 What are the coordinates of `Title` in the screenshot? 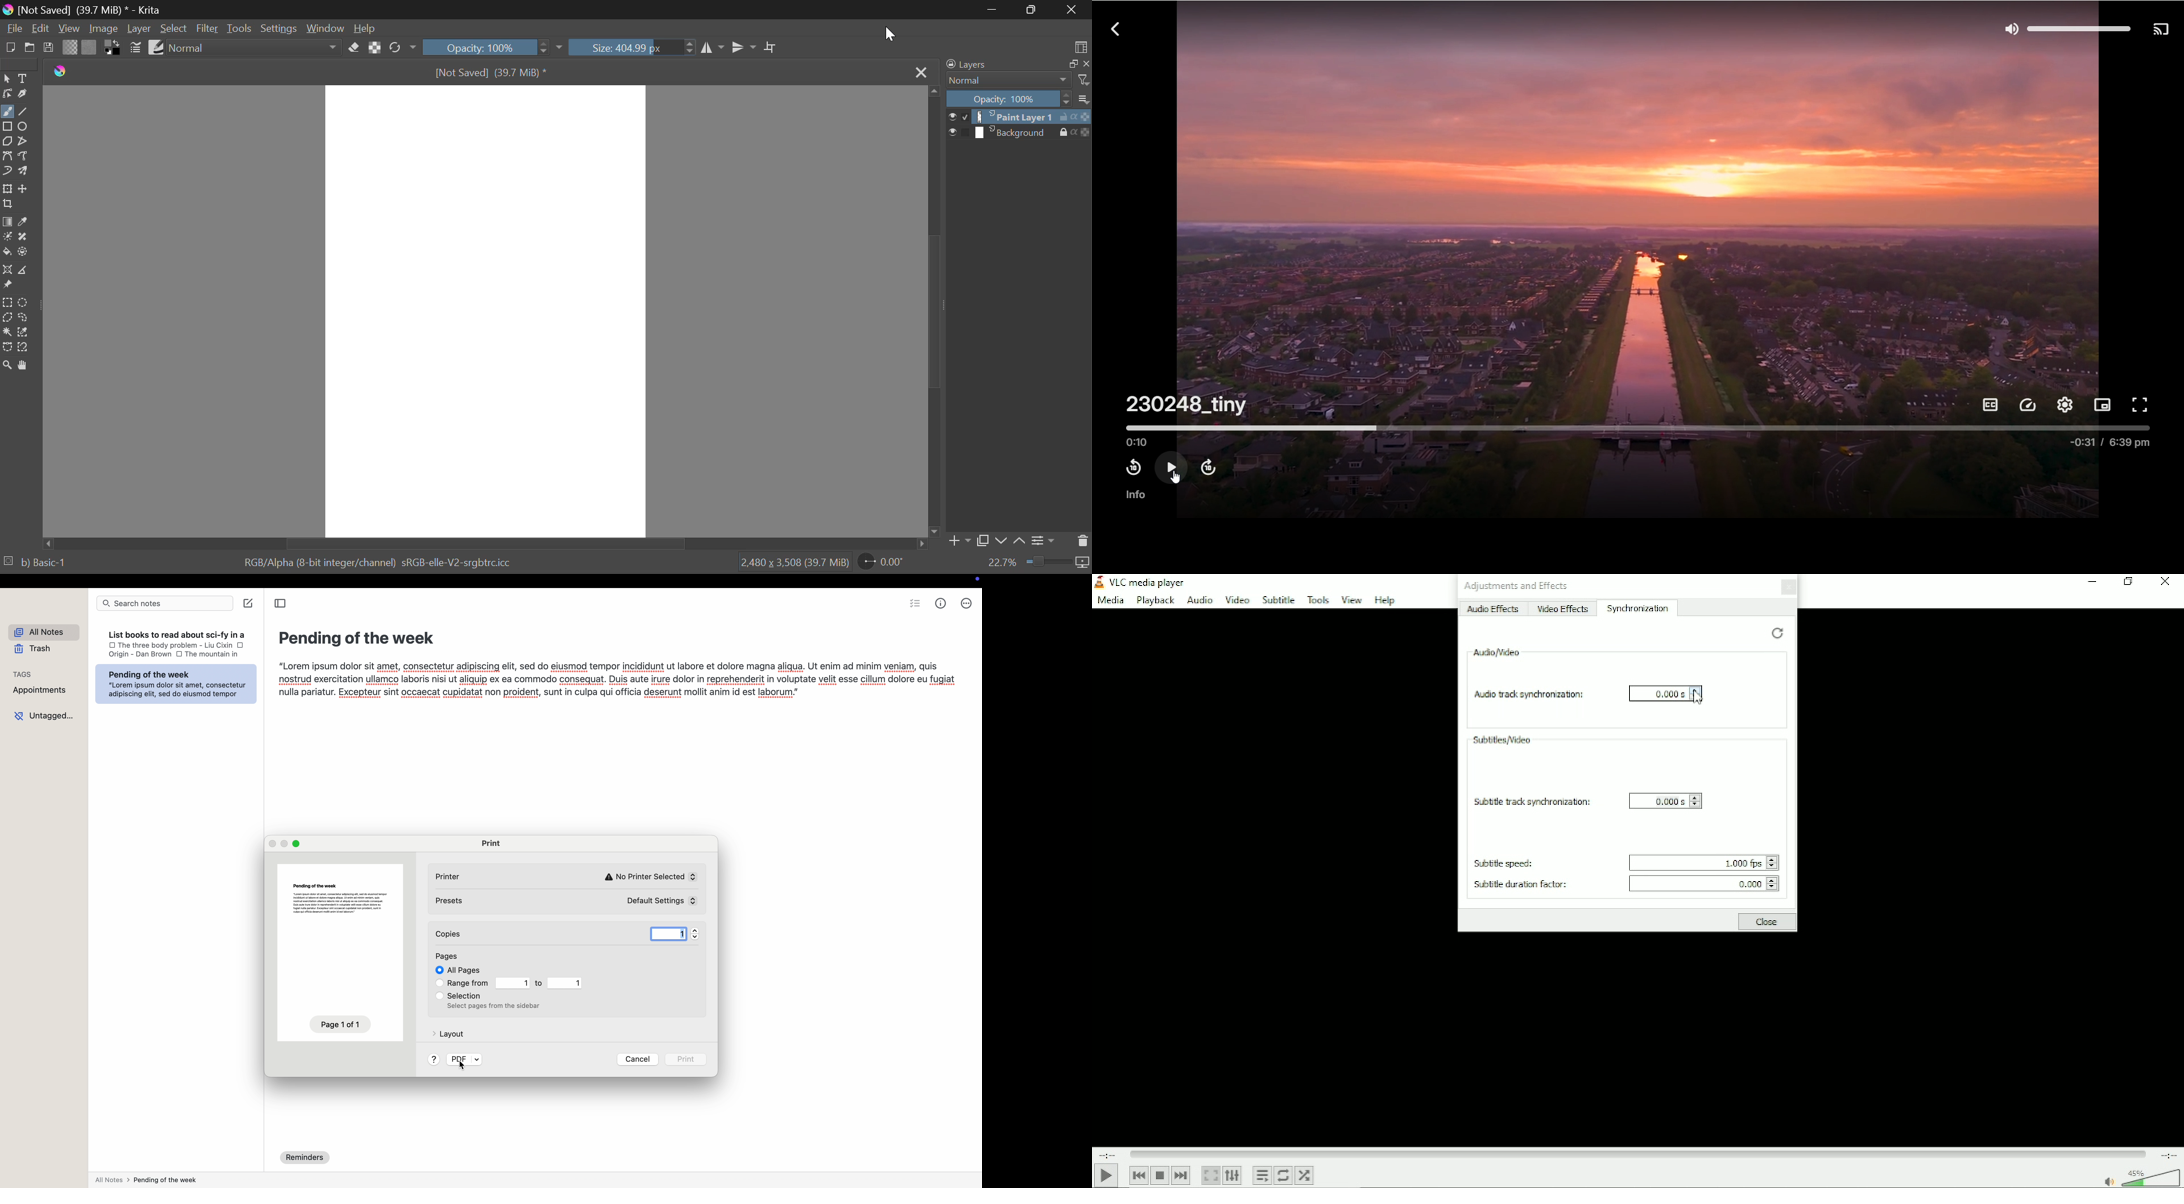 It's located at (1145, 583).